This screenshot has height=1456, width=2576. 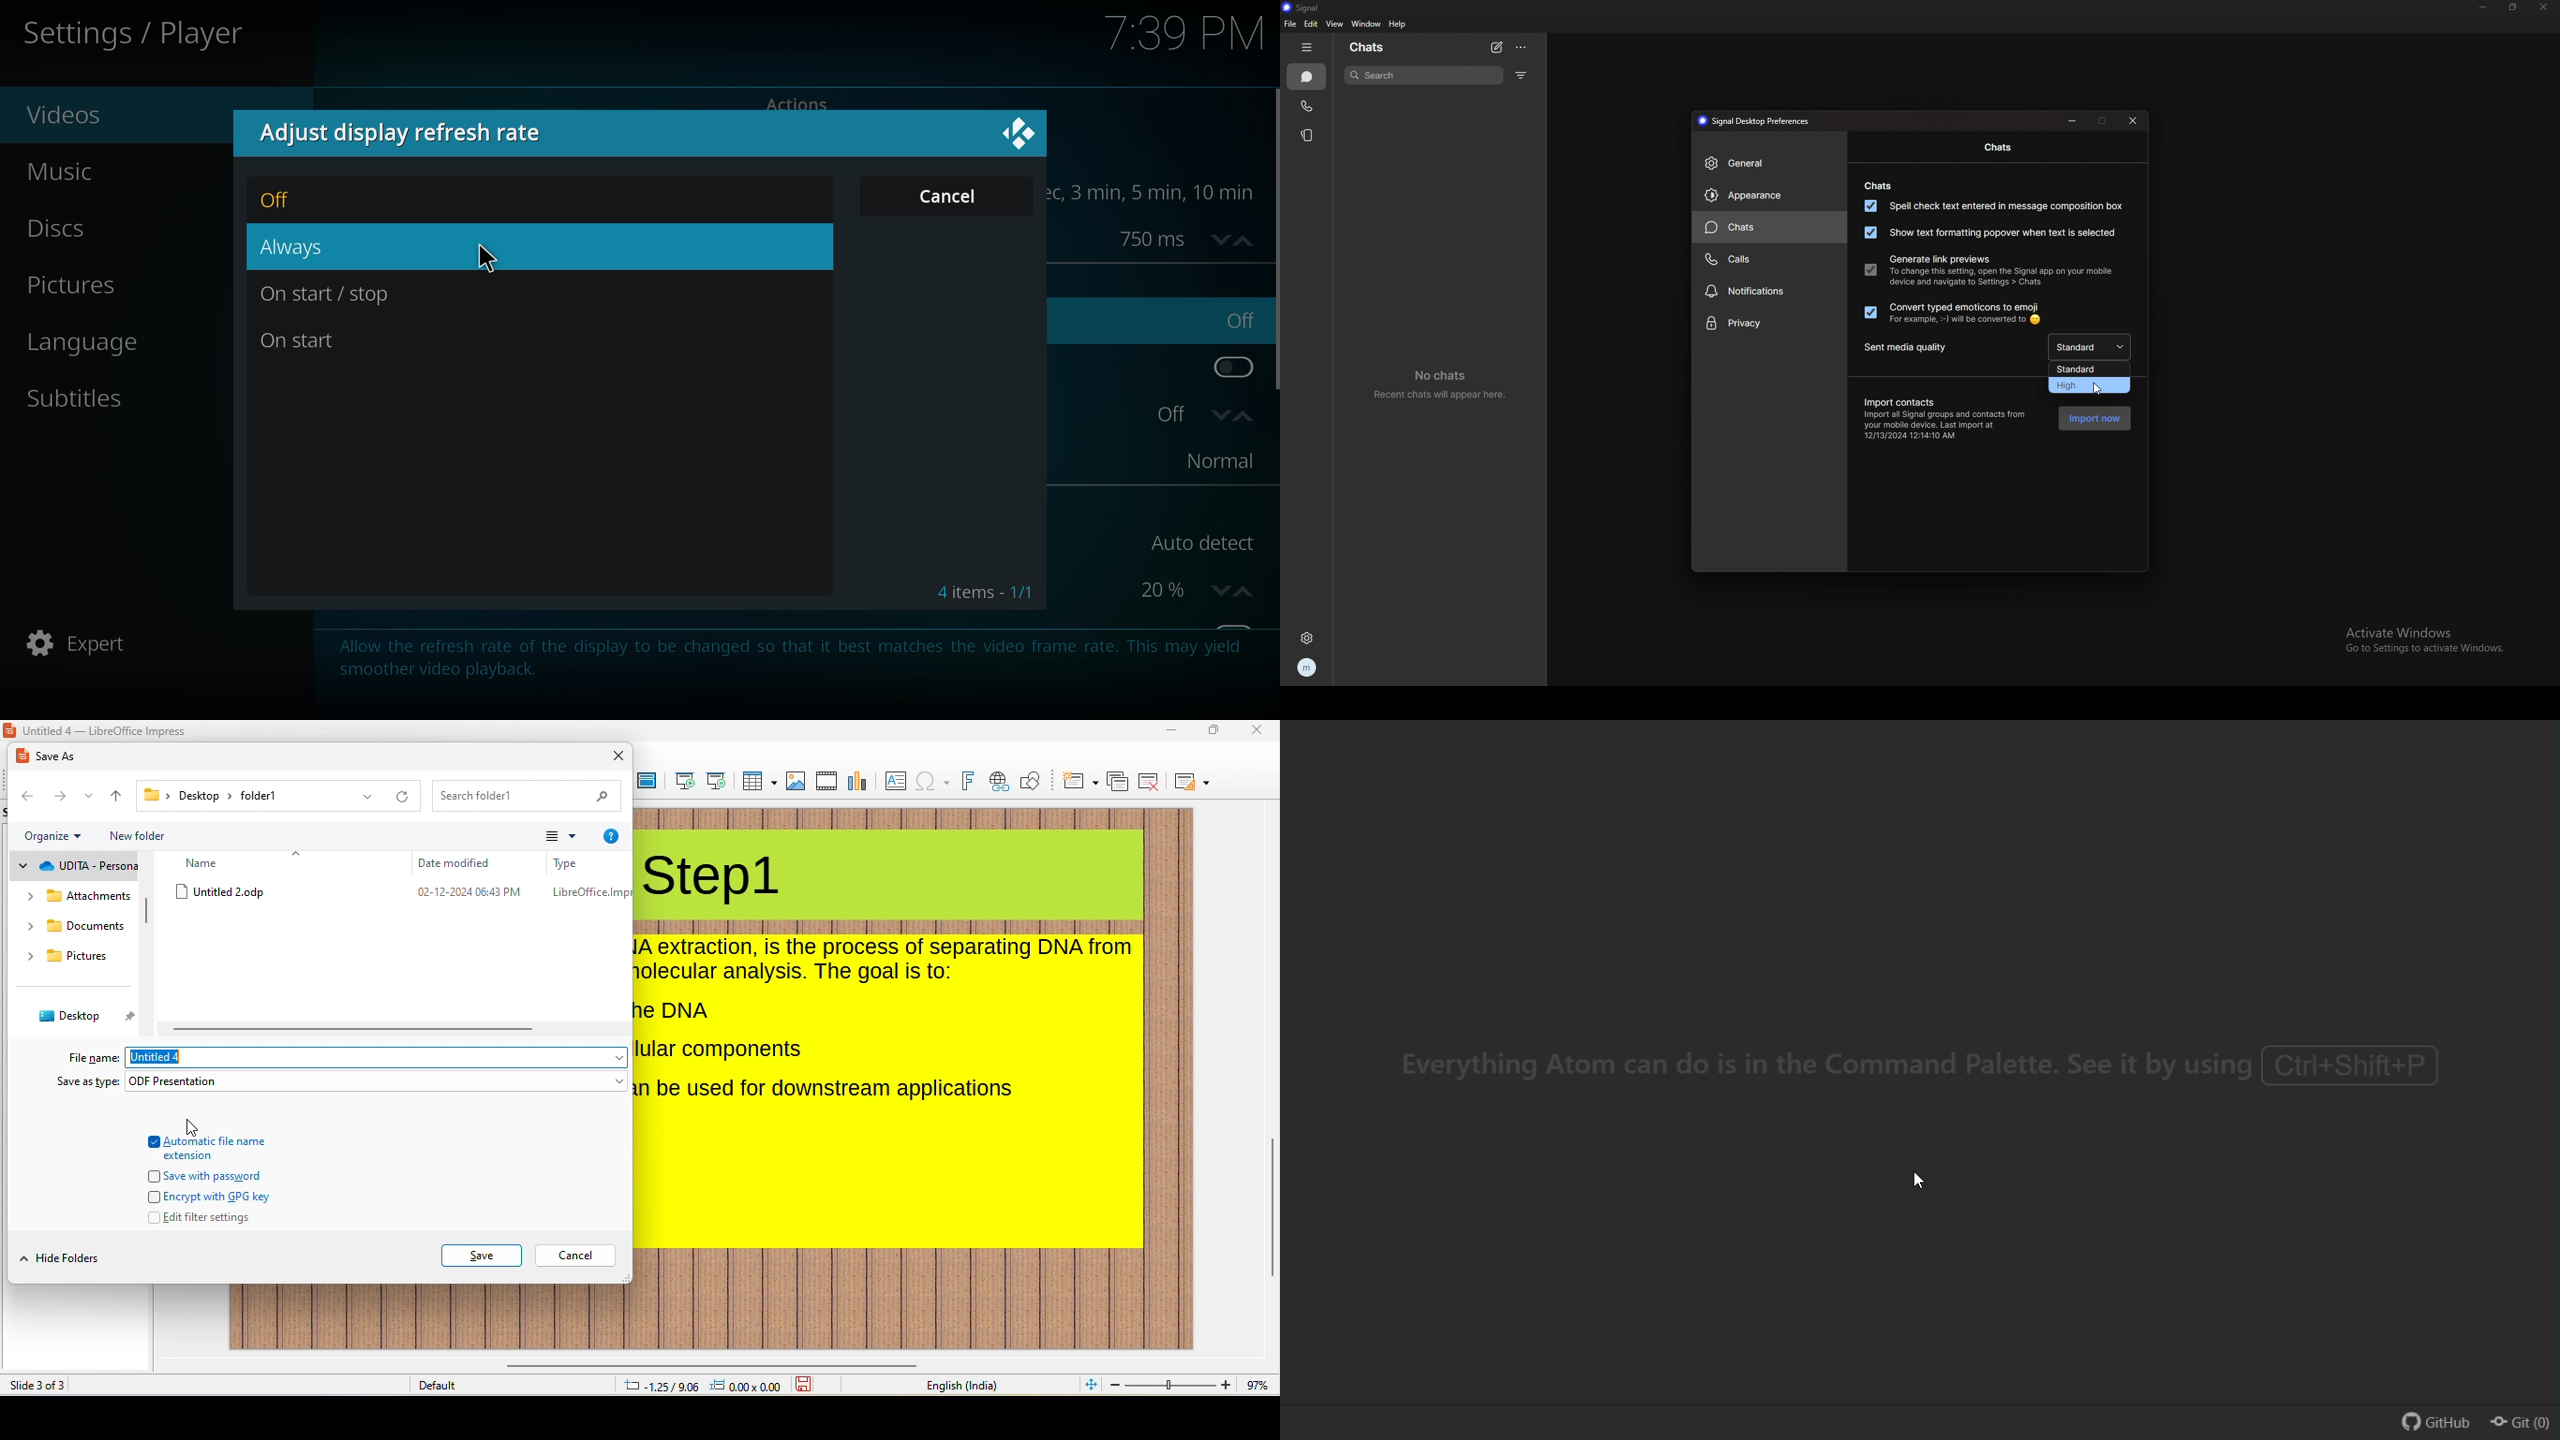 I want to click on title, so click(x=712, y=880).